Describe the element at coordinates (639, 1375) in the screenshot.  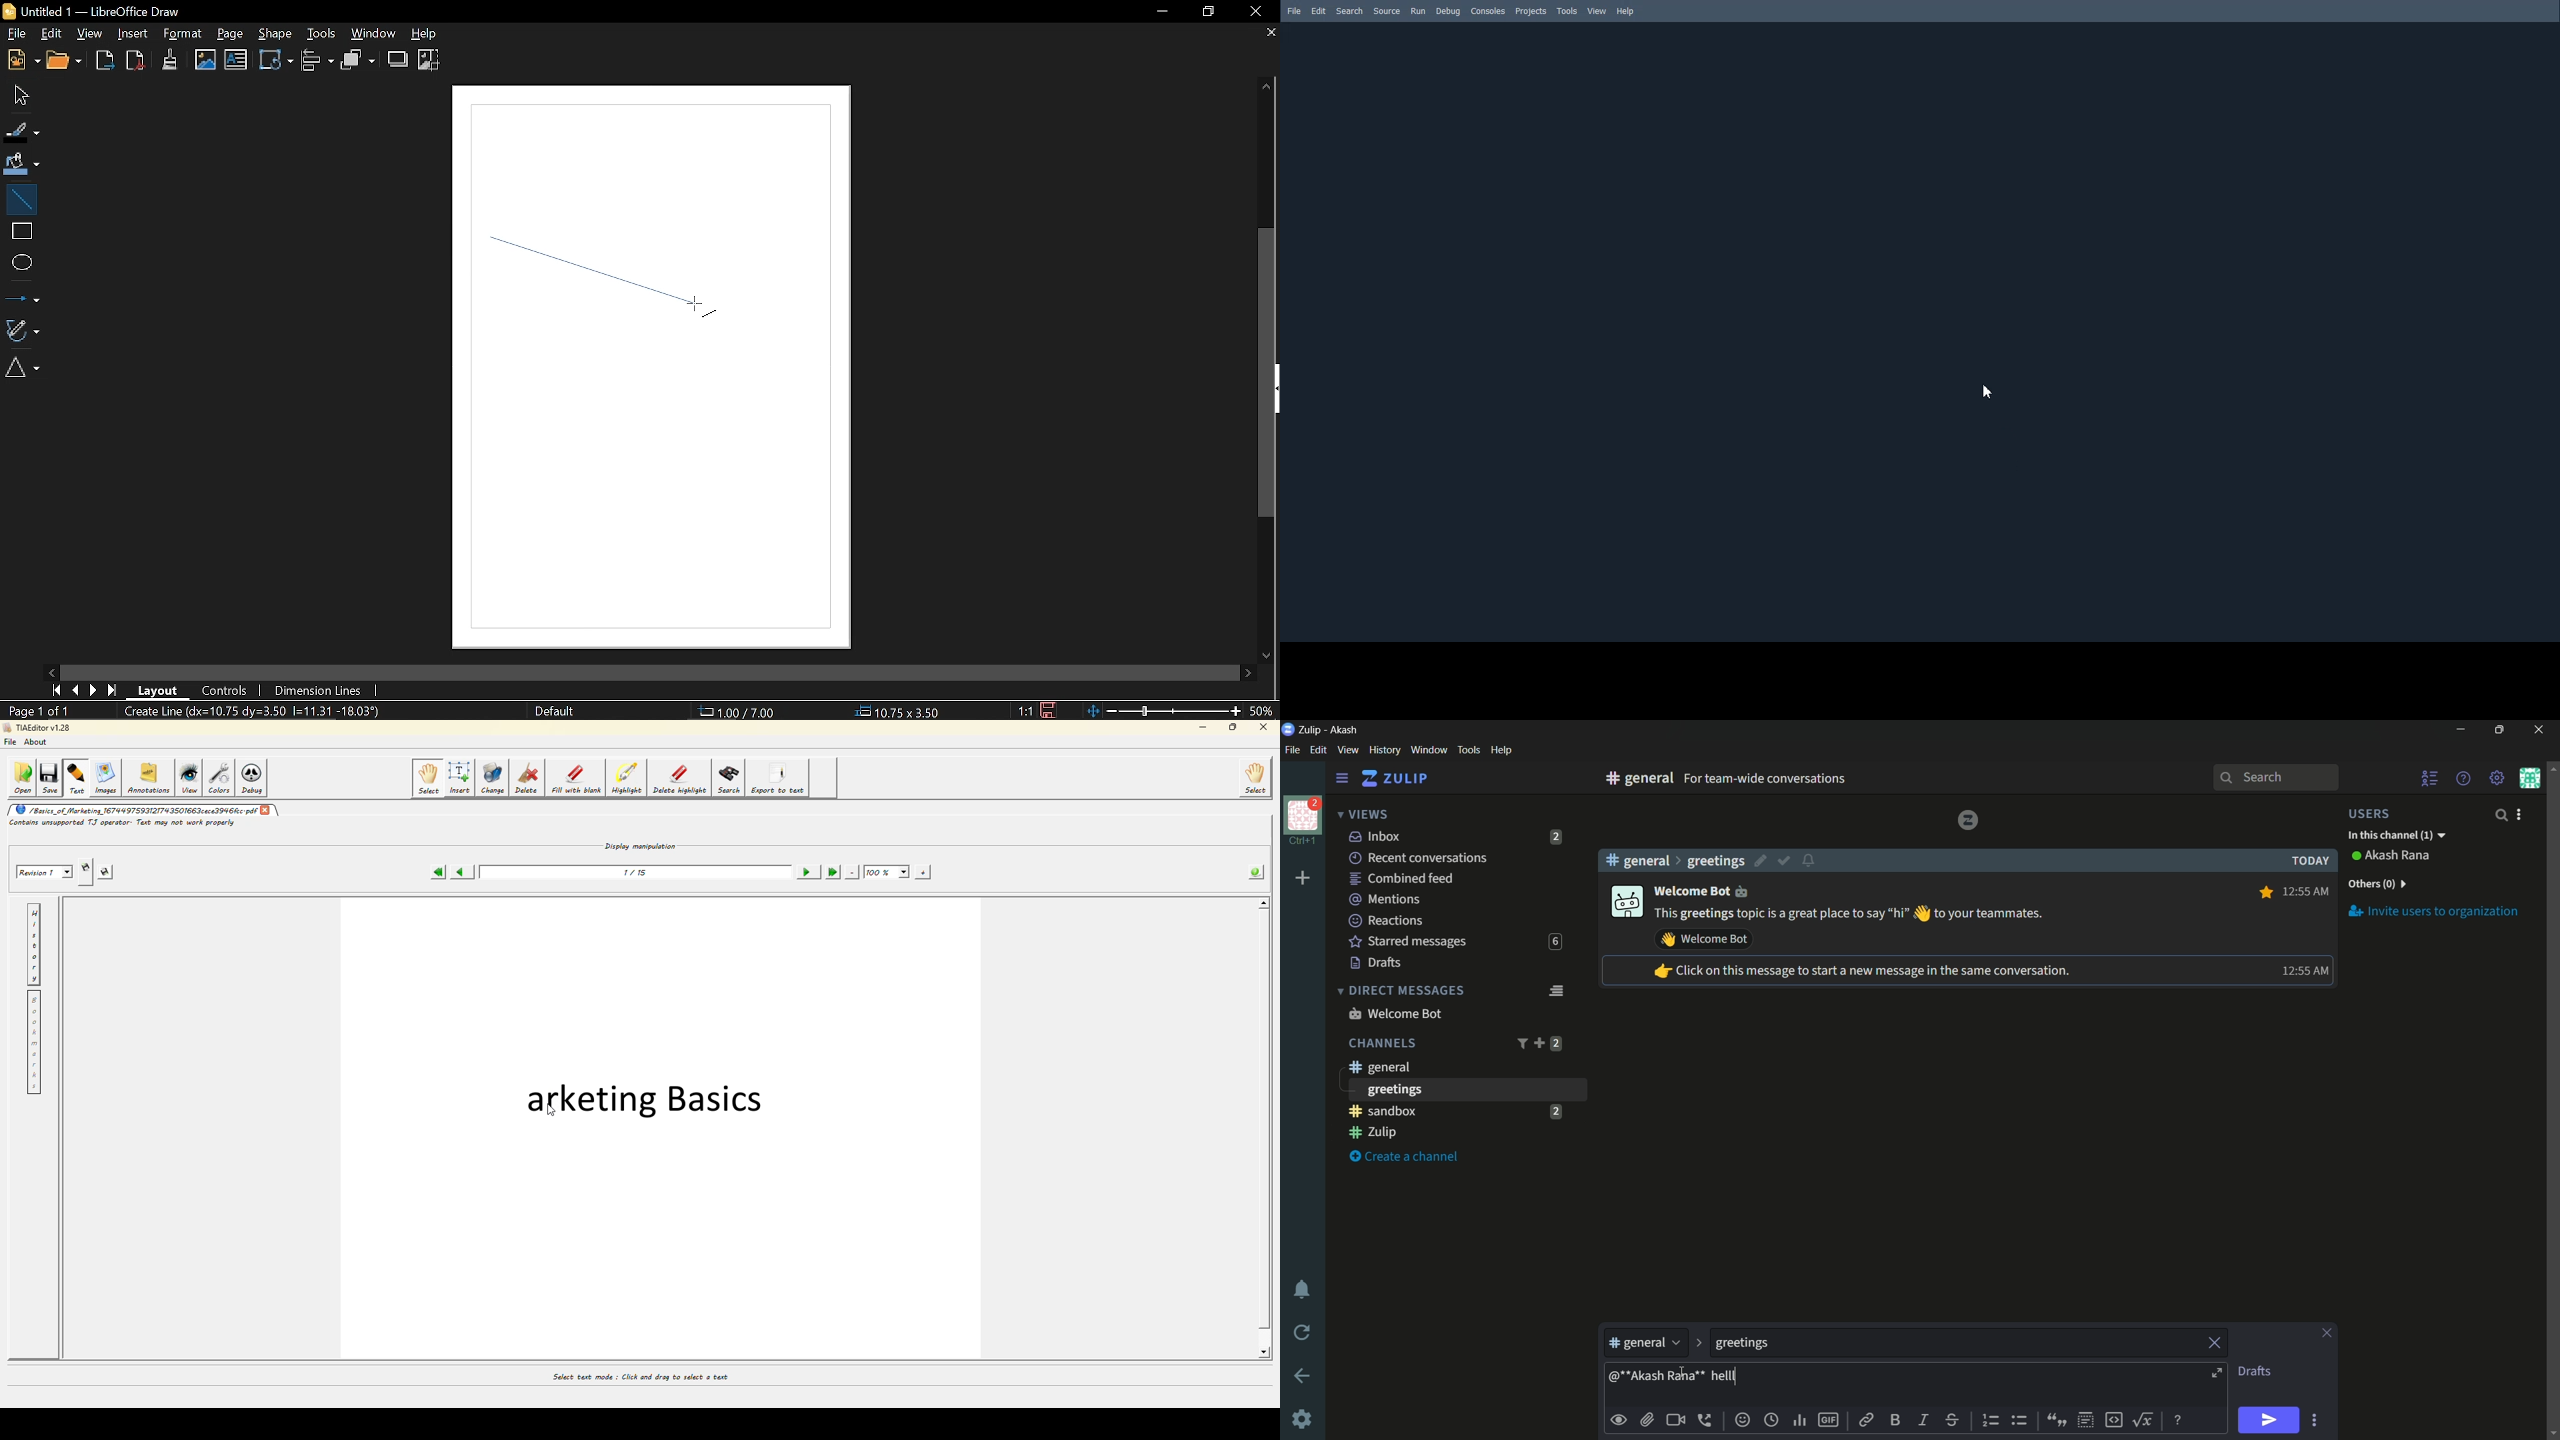
I see `select text mode` at that location.